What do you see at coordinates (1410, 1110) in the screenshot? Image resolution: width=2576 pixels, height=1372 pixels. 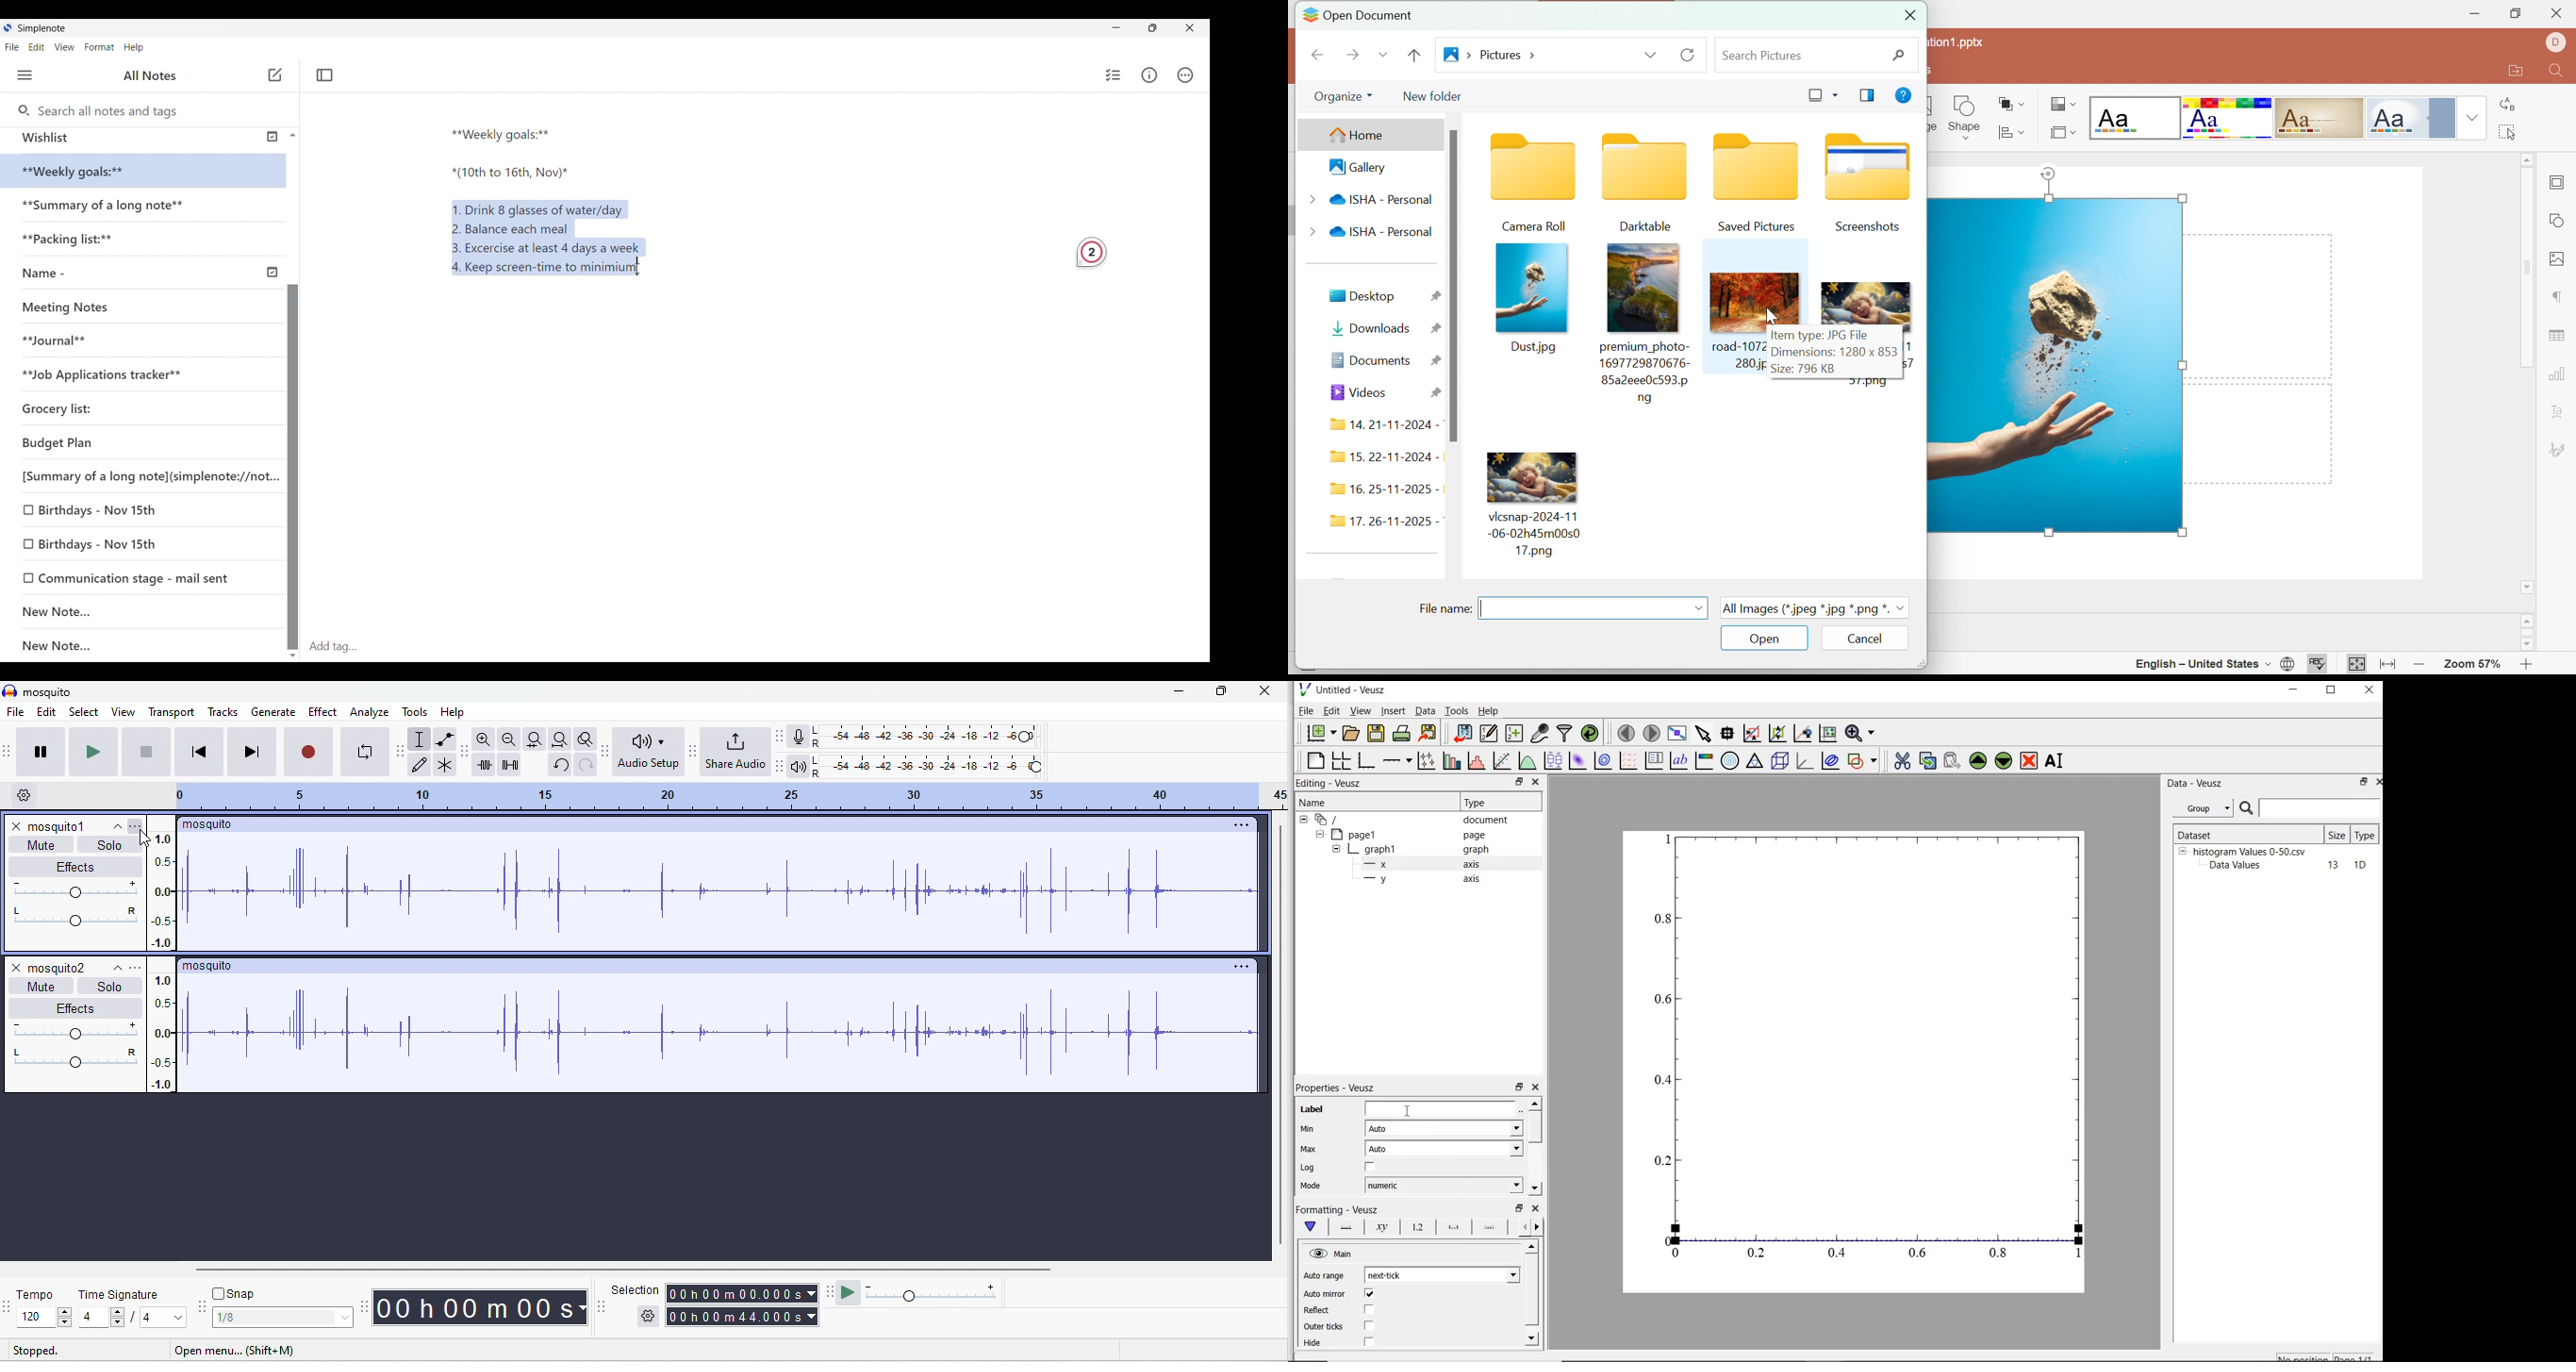 I see `cursor` at bounding box center [1410, 1110].